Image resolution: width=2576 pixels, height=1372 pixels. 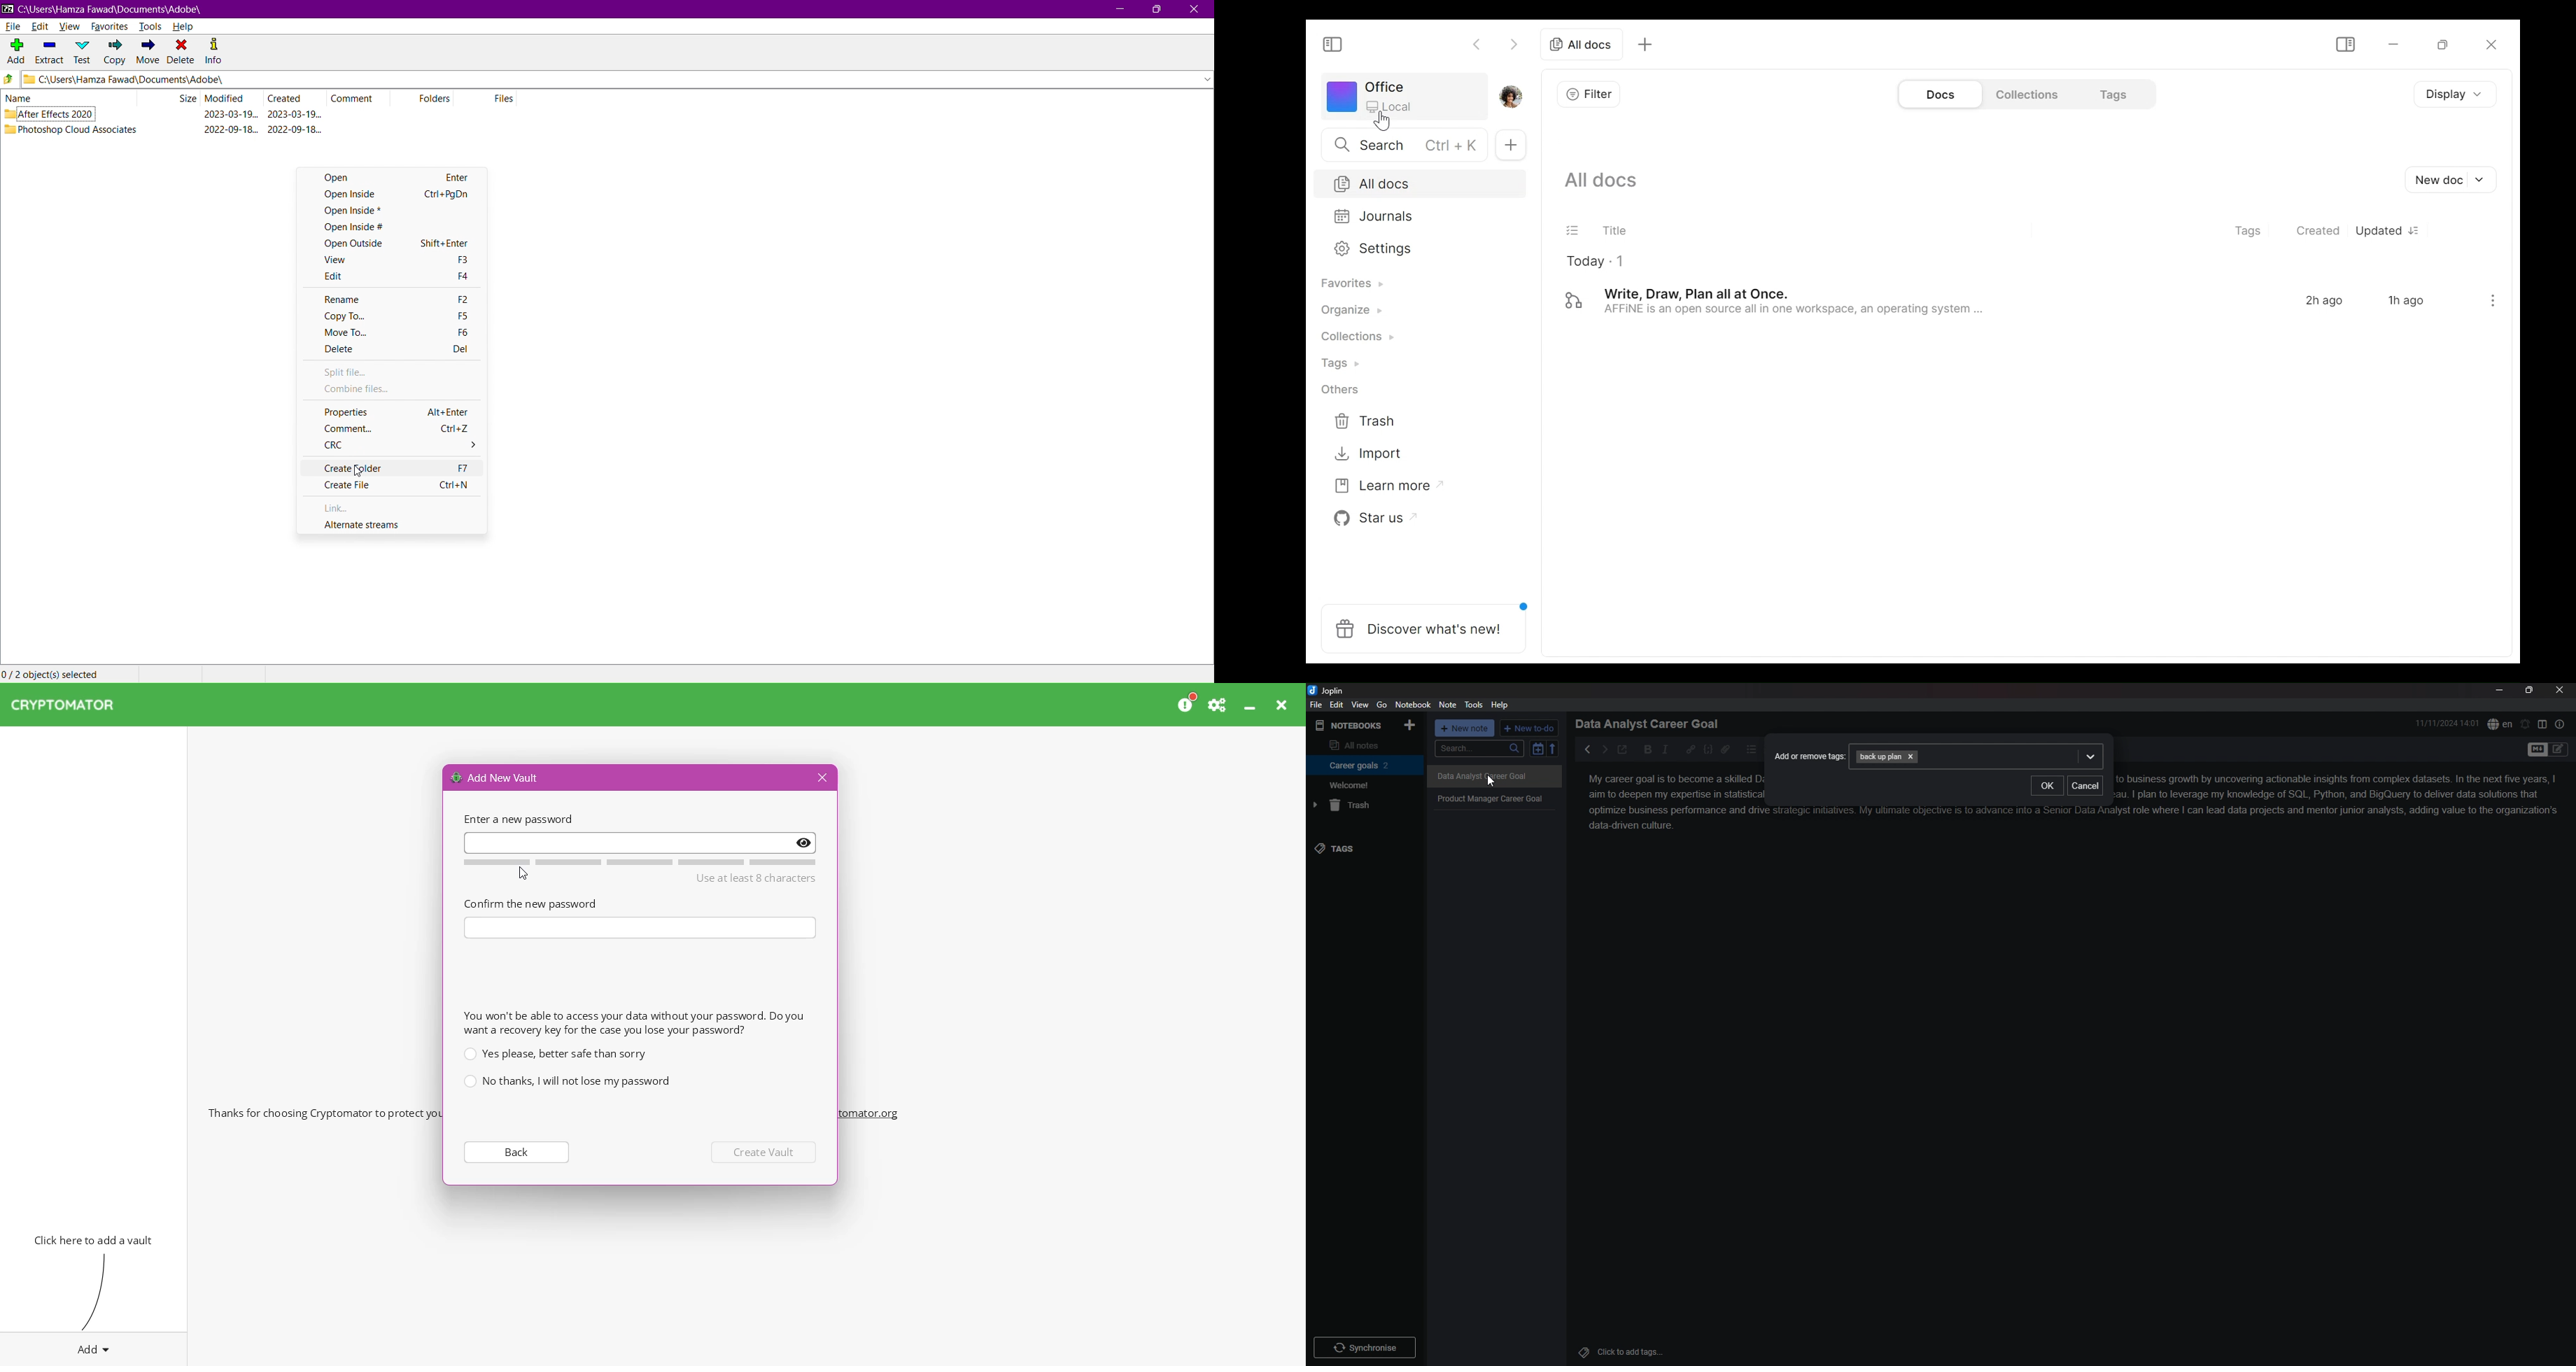 What do you see at coordinates (554, 1053) in the screenshot?
I see `Yes please, better safe than sorry` at bounding box center [554, 1053].